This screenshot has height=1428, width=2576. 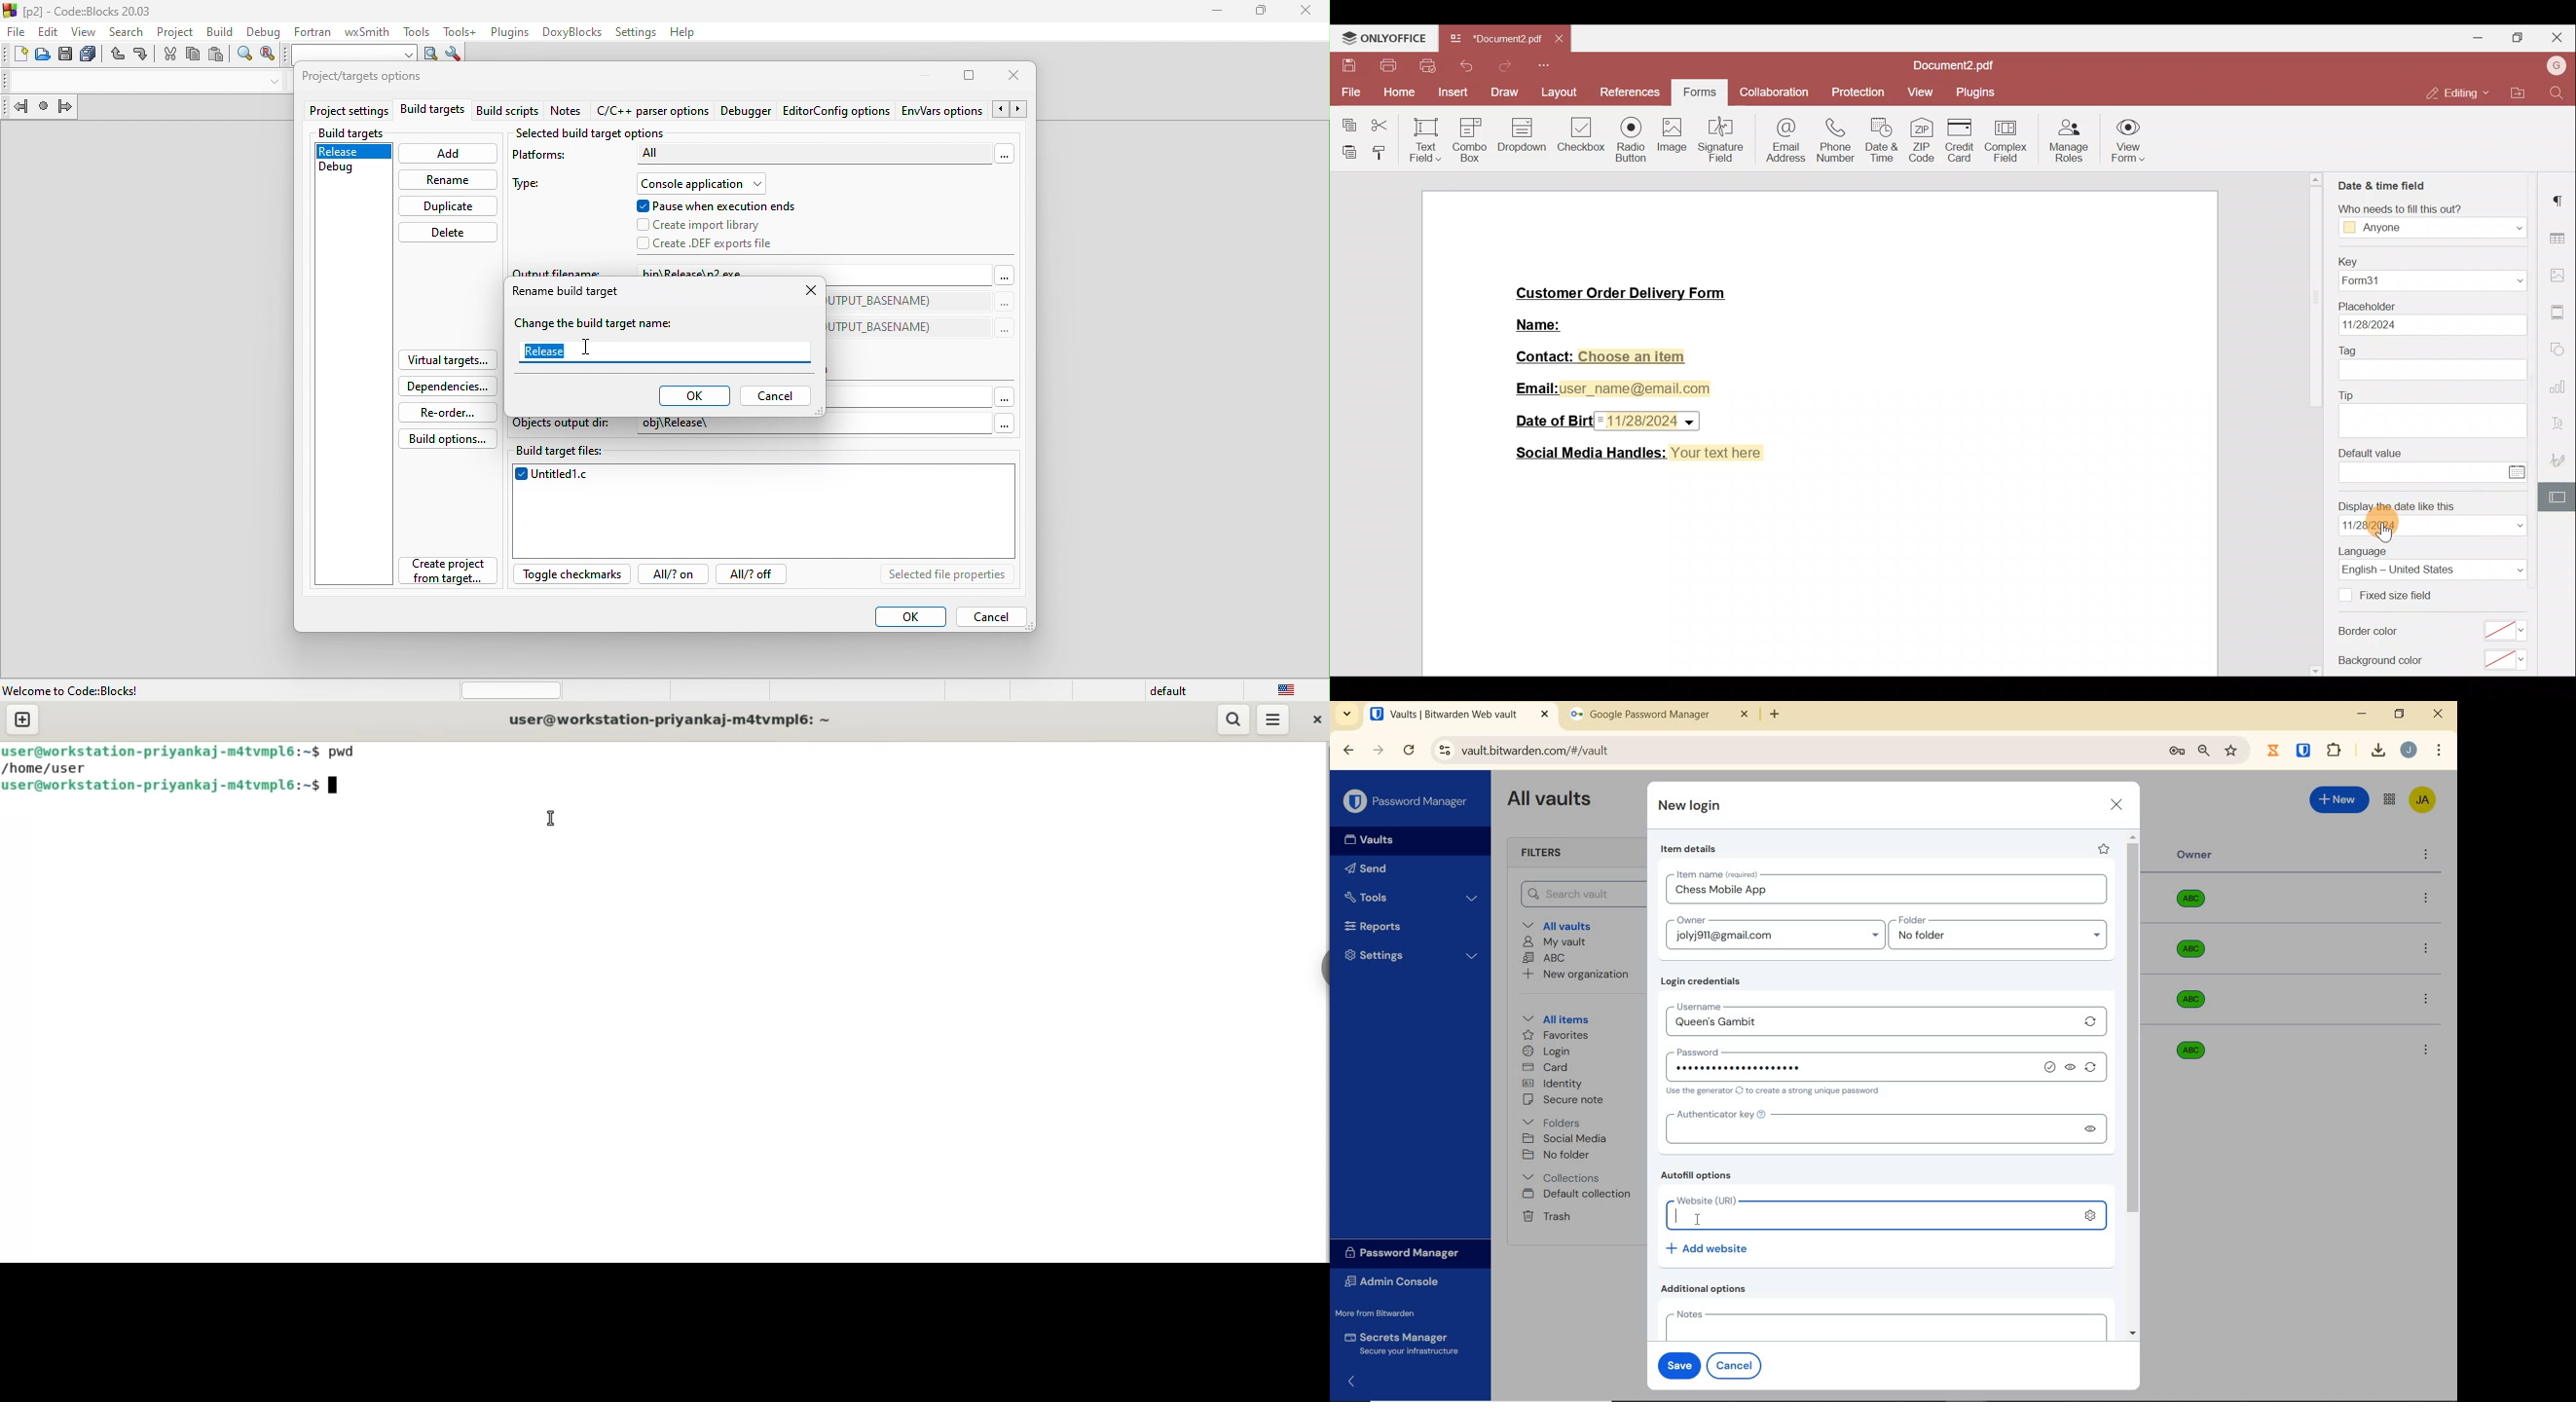 What do you see at coordinates (1546, 1052) in the screenshot?
I see `login` at bounding box center [1546, 1052].